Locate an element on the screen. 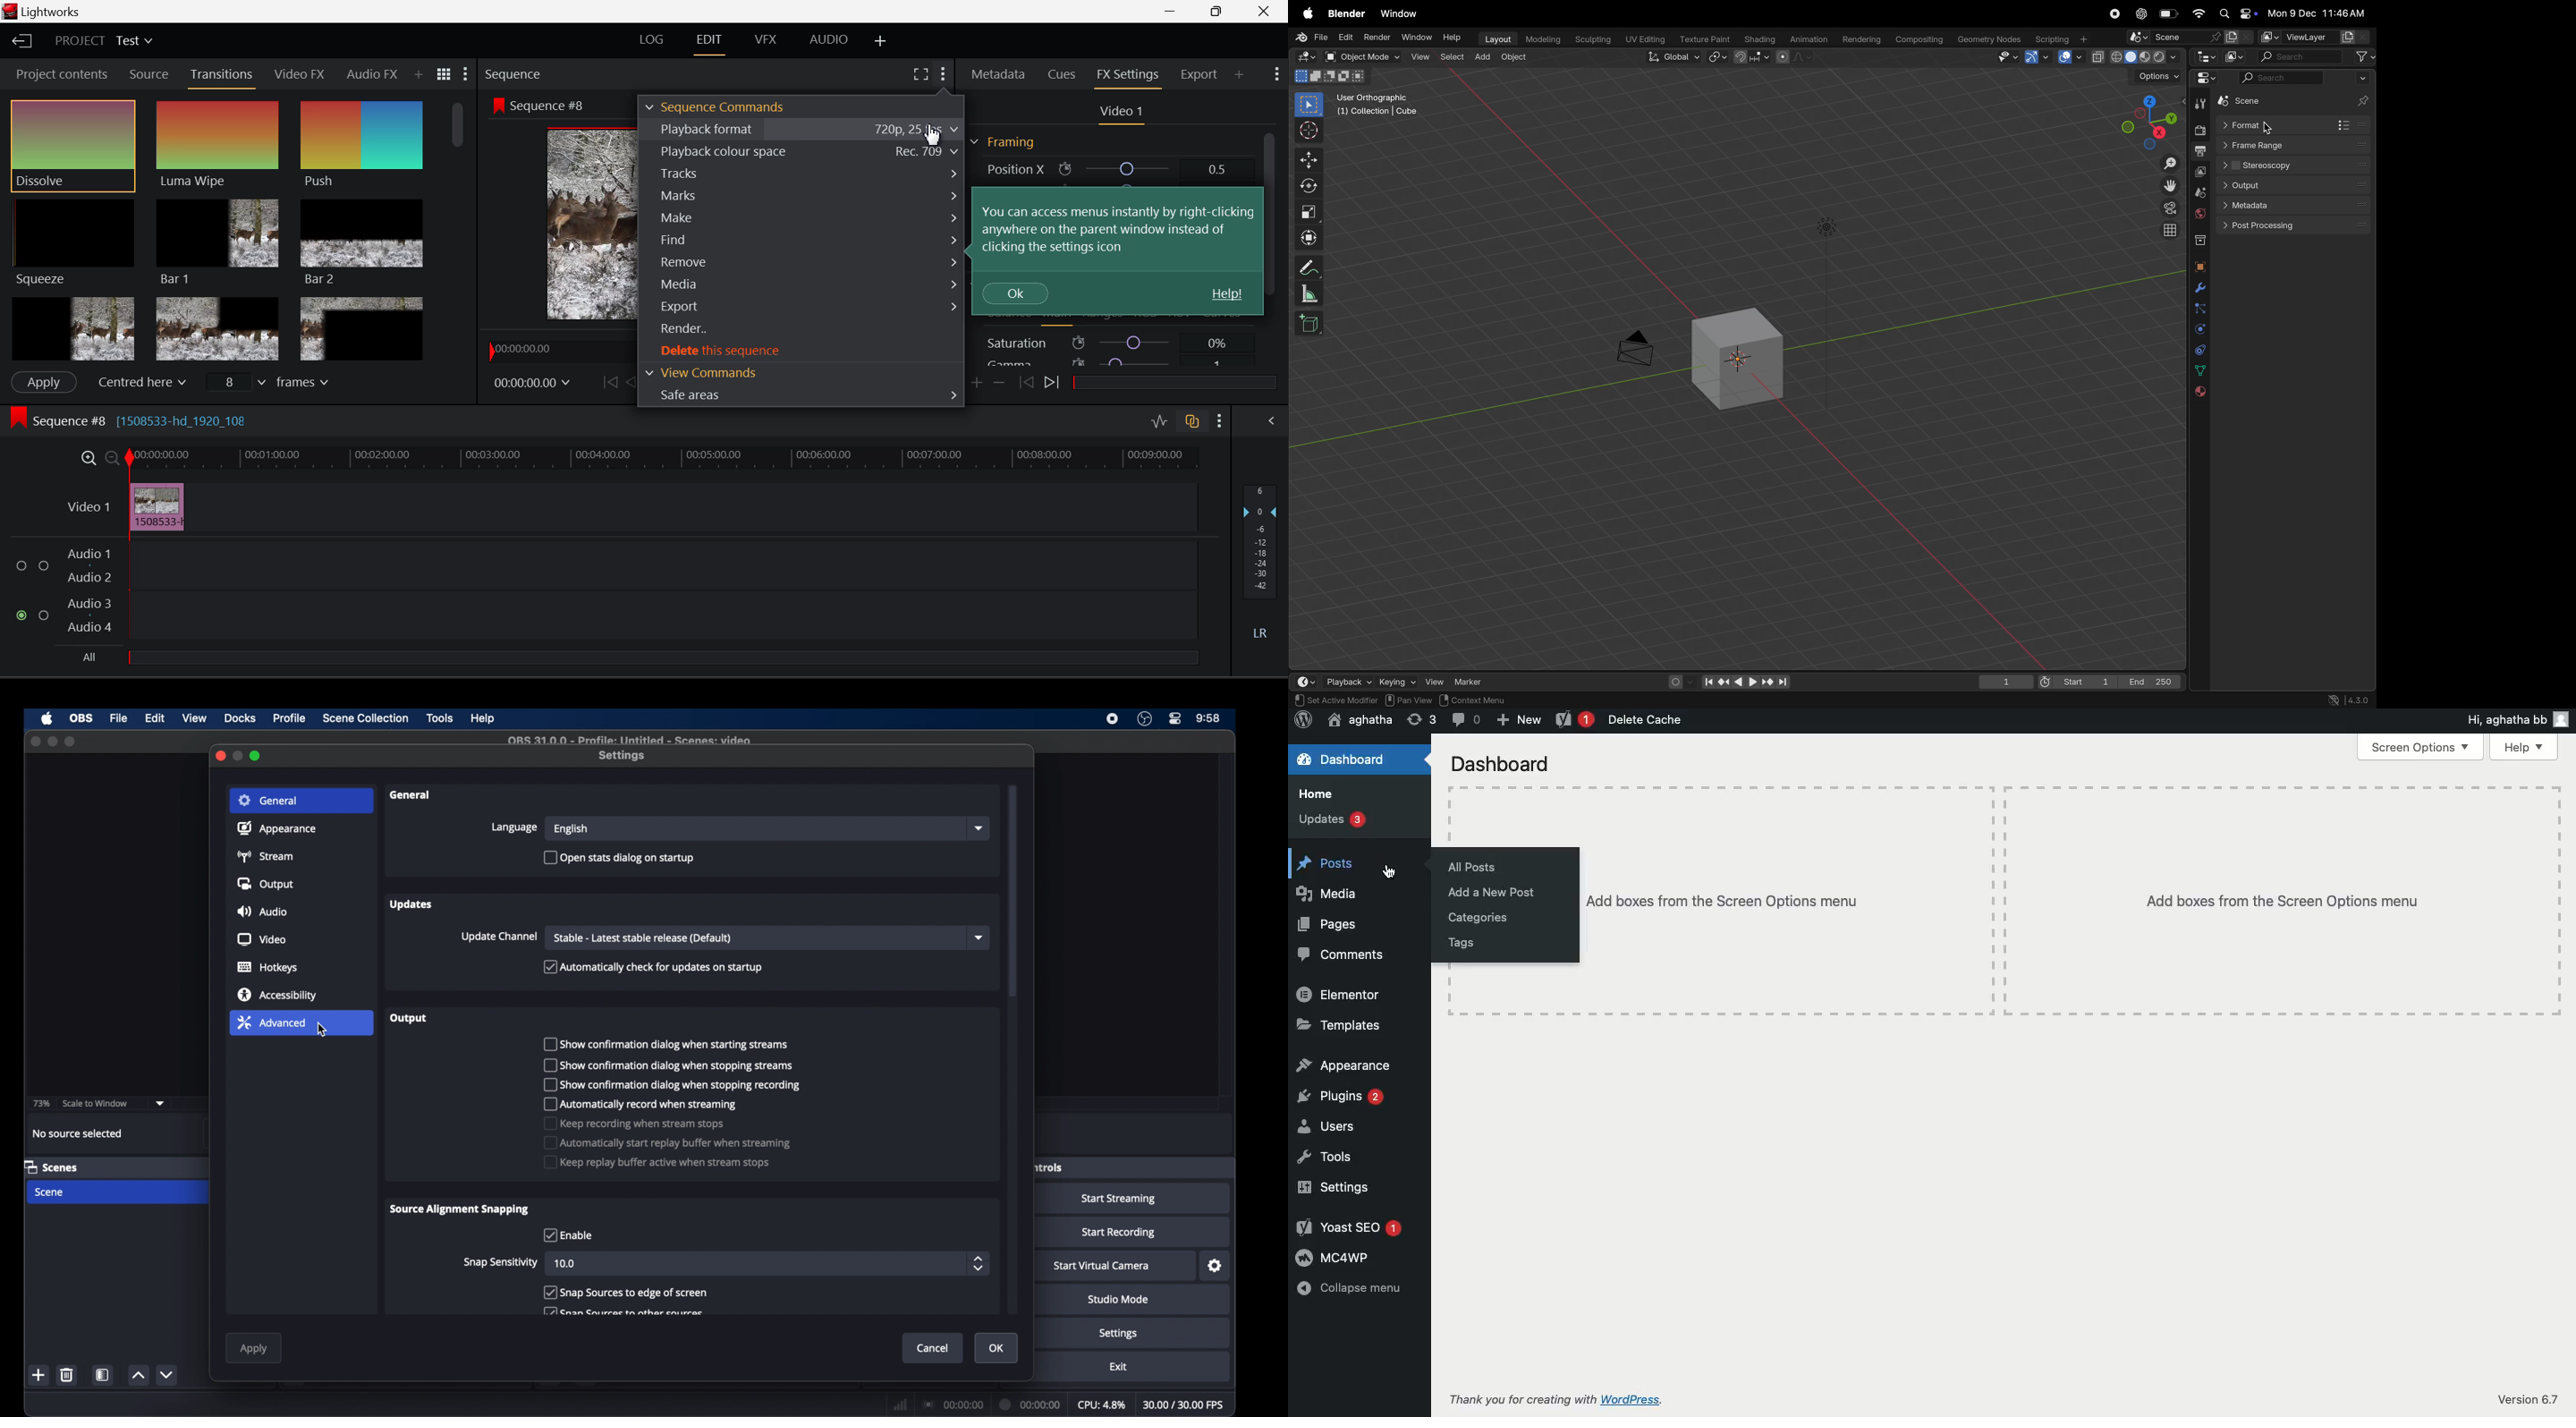  options is located at coordinates (2153, 75).